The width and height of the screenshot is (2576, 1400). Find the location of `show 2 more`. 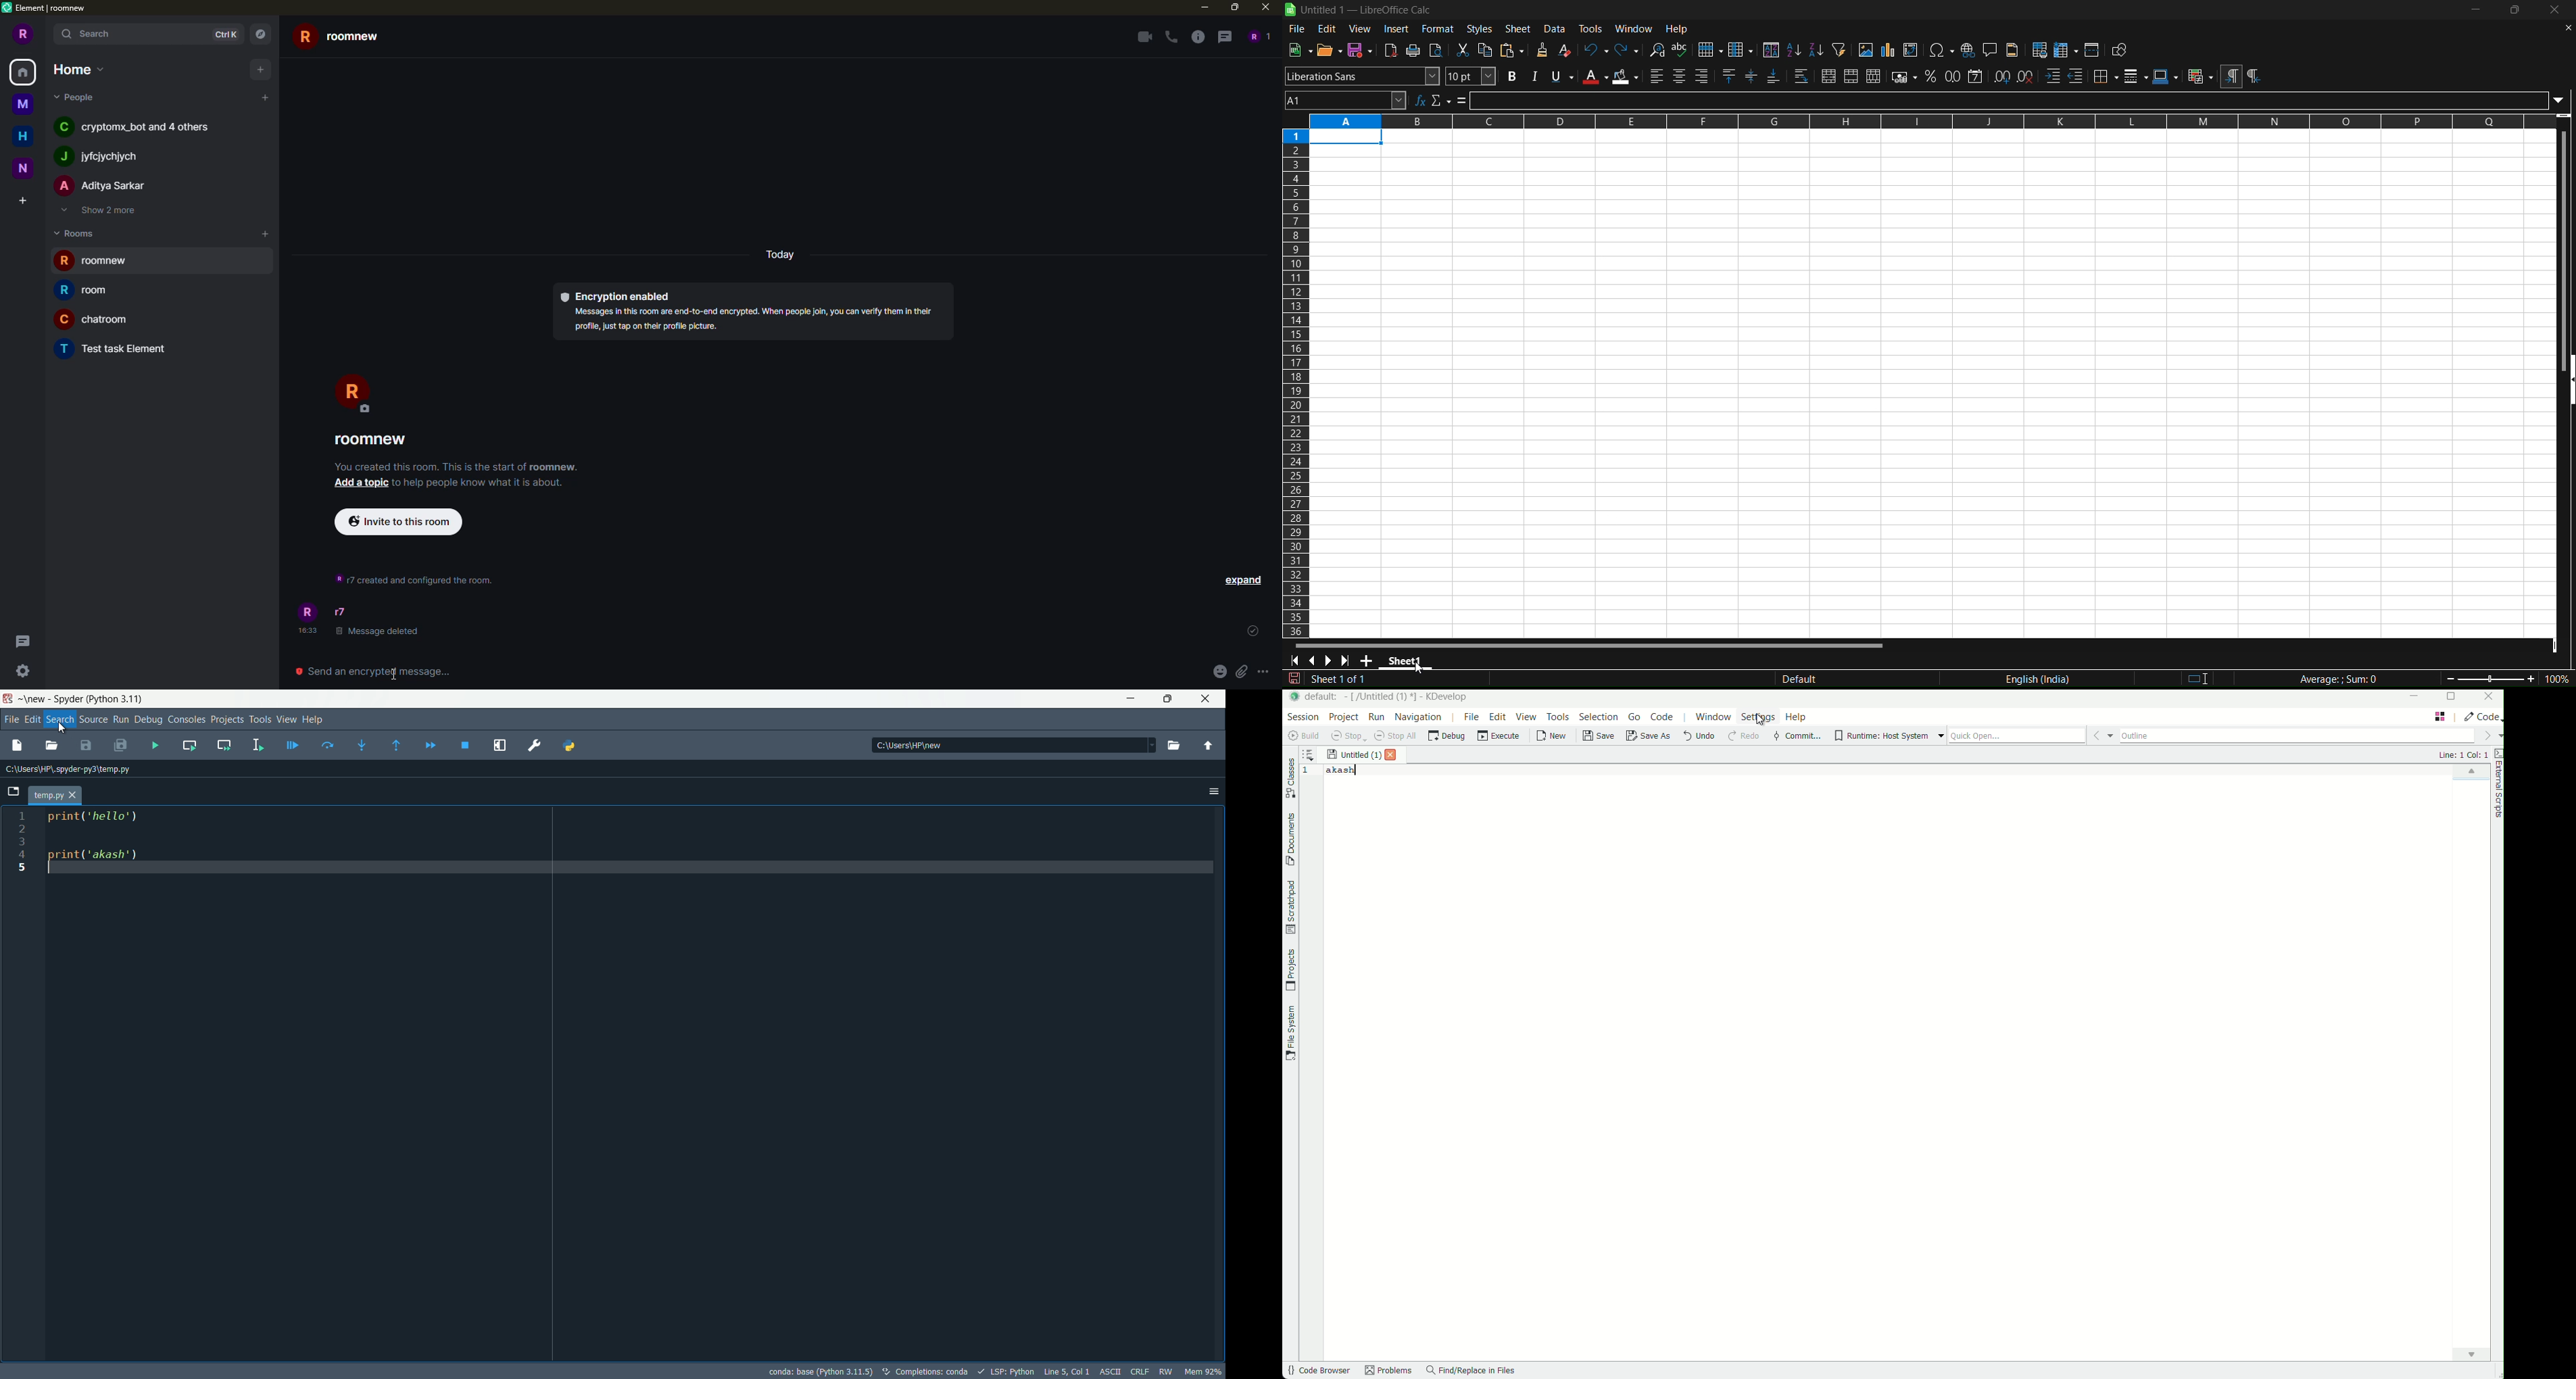

show 2 more is located at coordinates (102, 210).